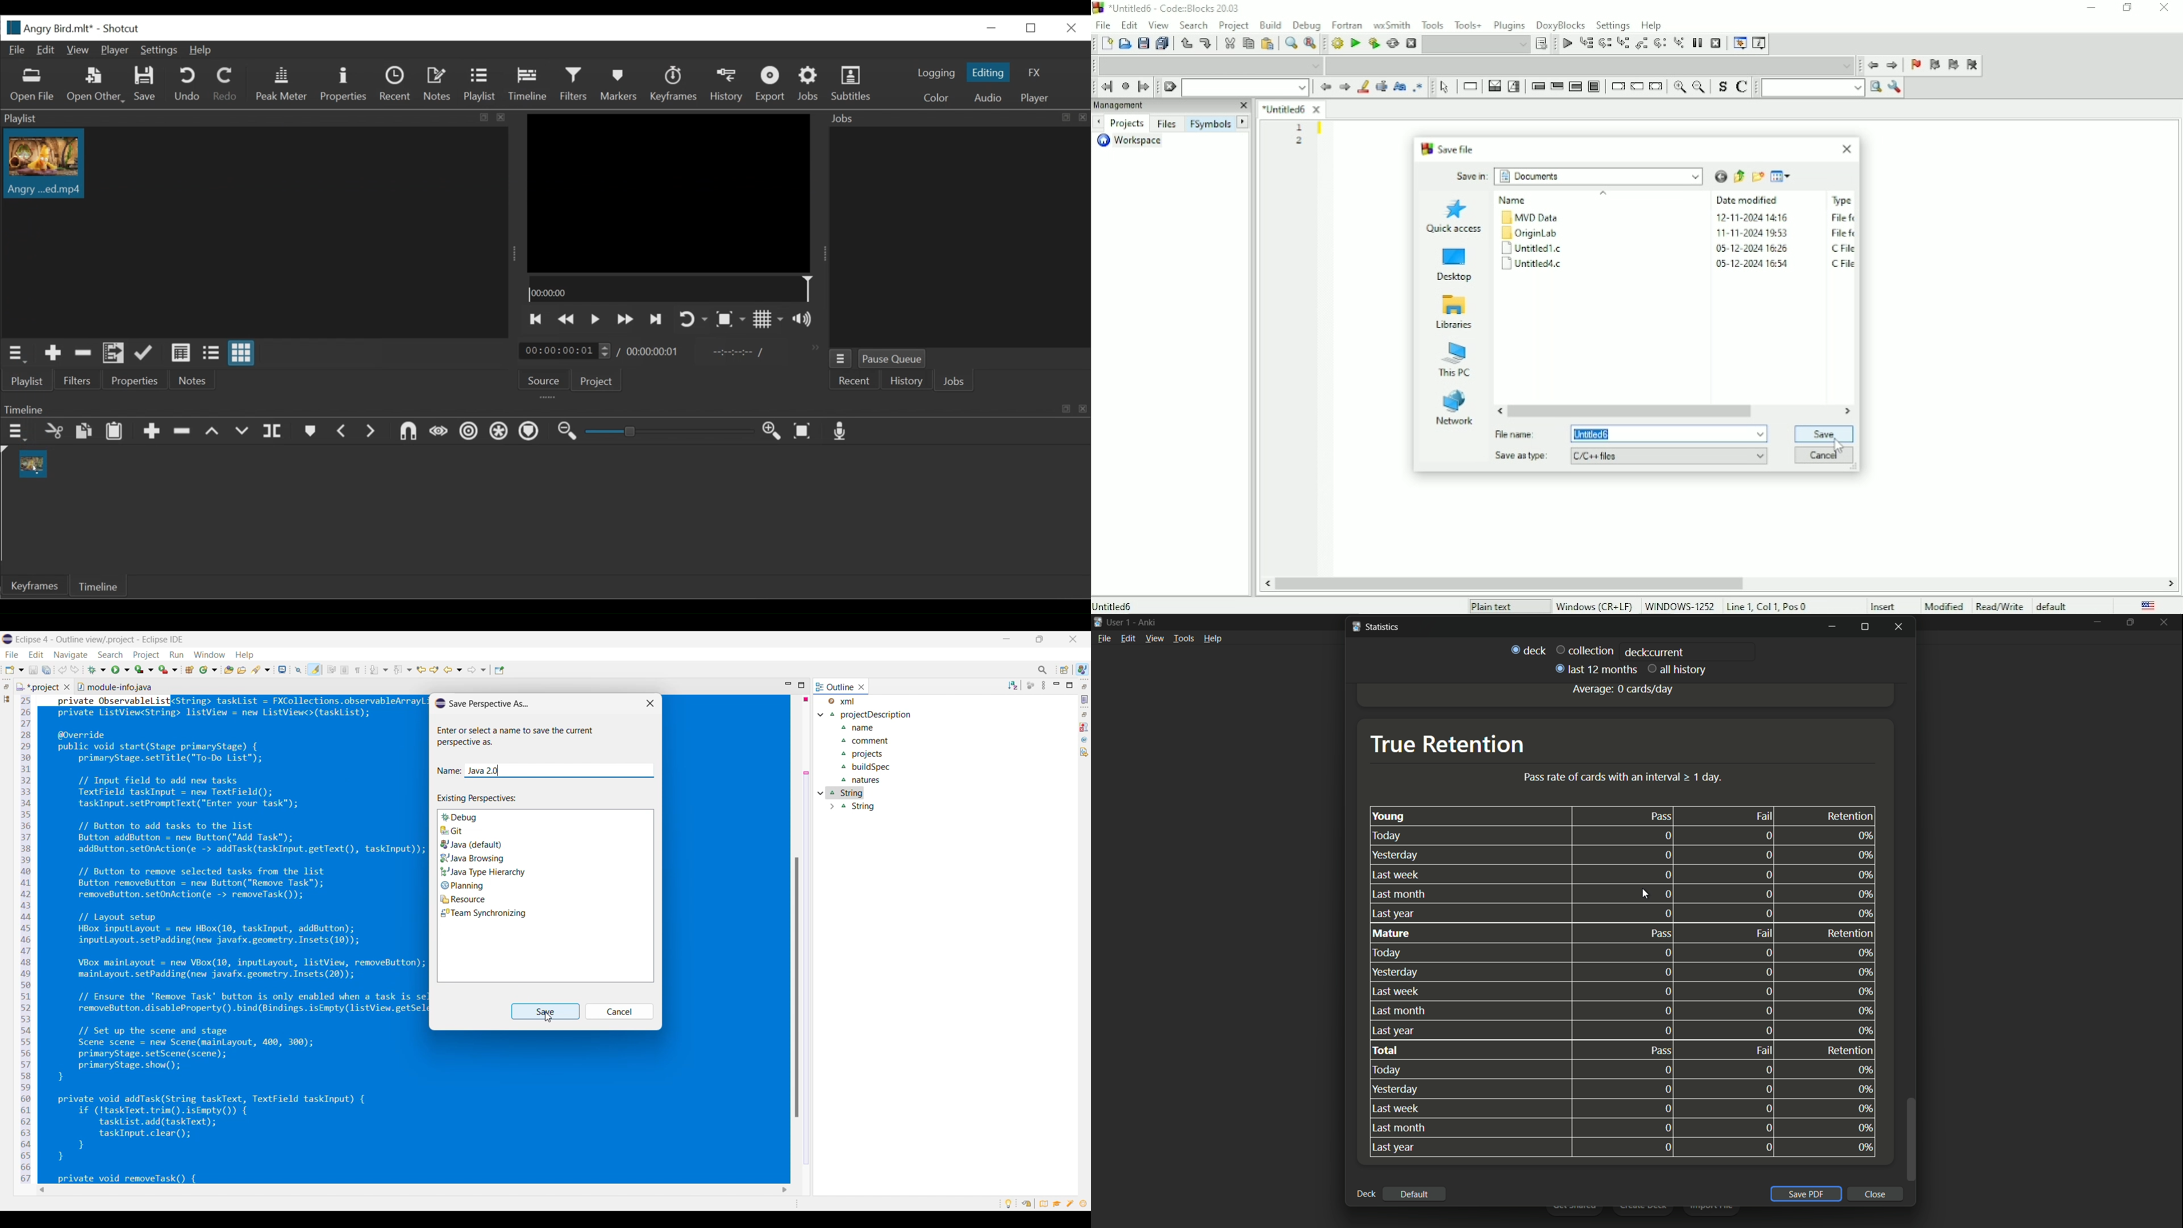 This screenshot has width=2184, height=1232. Describe the element at coordinates (1289, 44) in the screenshot. I see `Find` at that location.